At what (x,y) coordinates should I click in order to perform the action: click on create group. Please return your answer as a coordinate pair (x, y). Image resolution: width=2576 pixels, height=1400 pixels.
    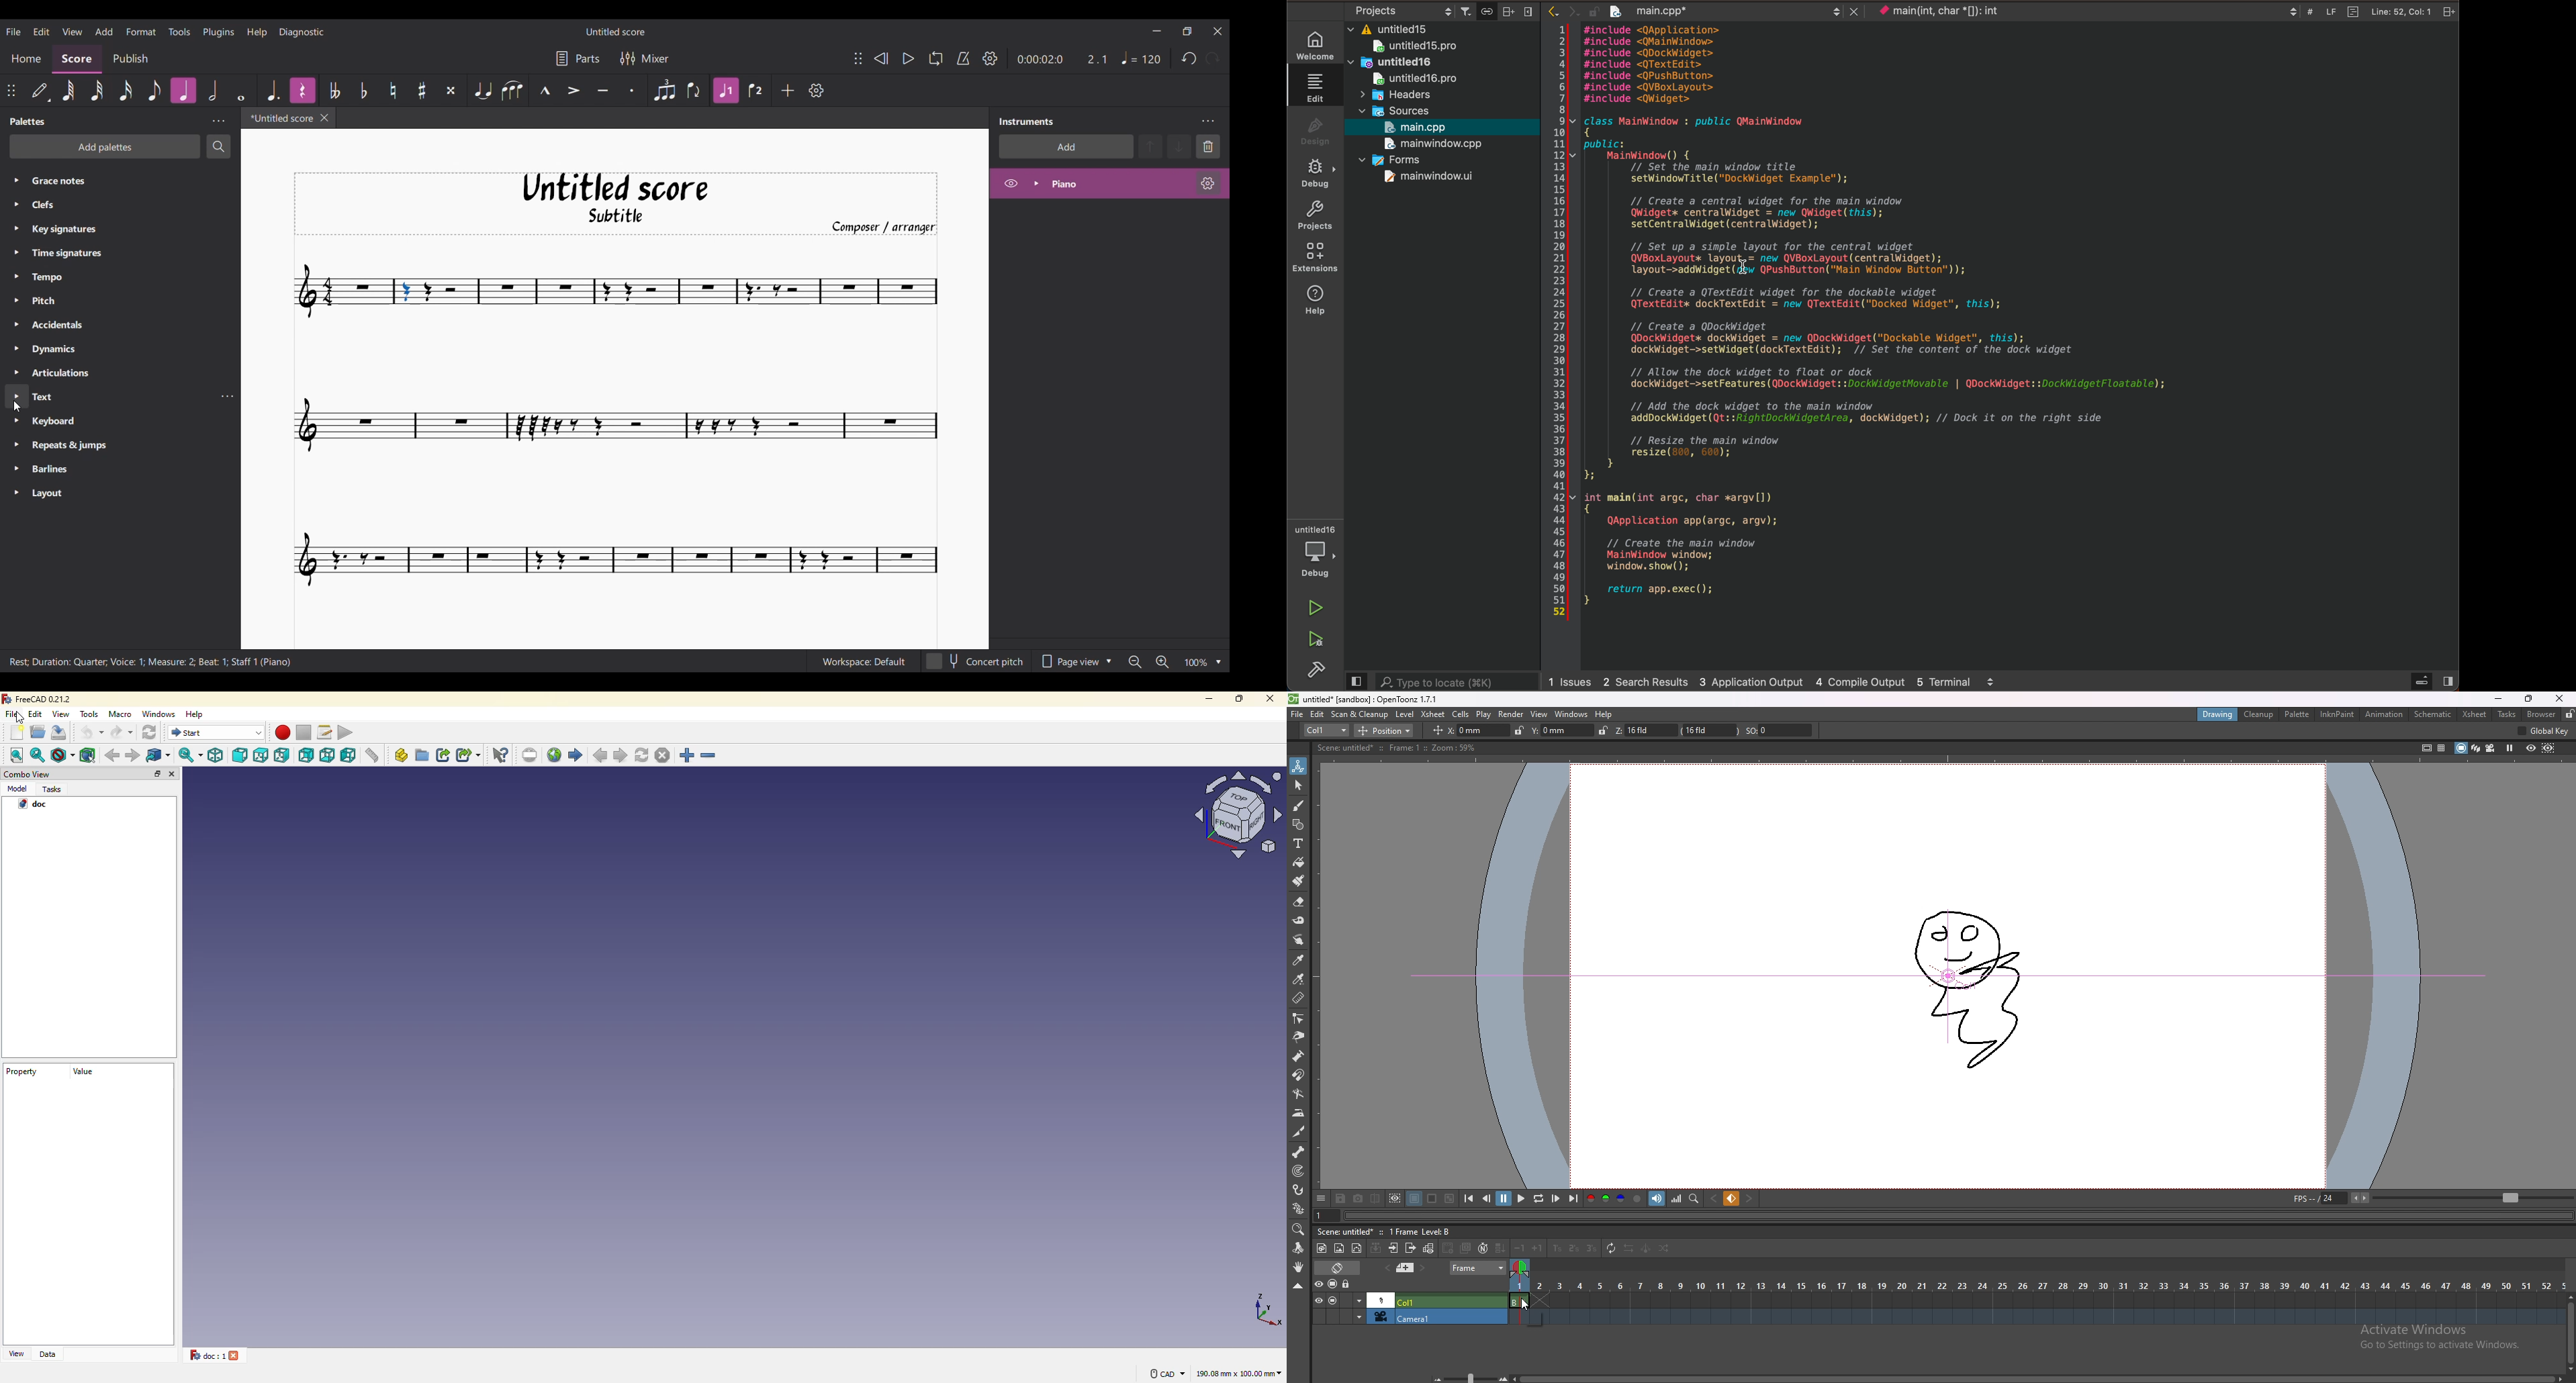
    Looking at the image, I should click on (423, 754).